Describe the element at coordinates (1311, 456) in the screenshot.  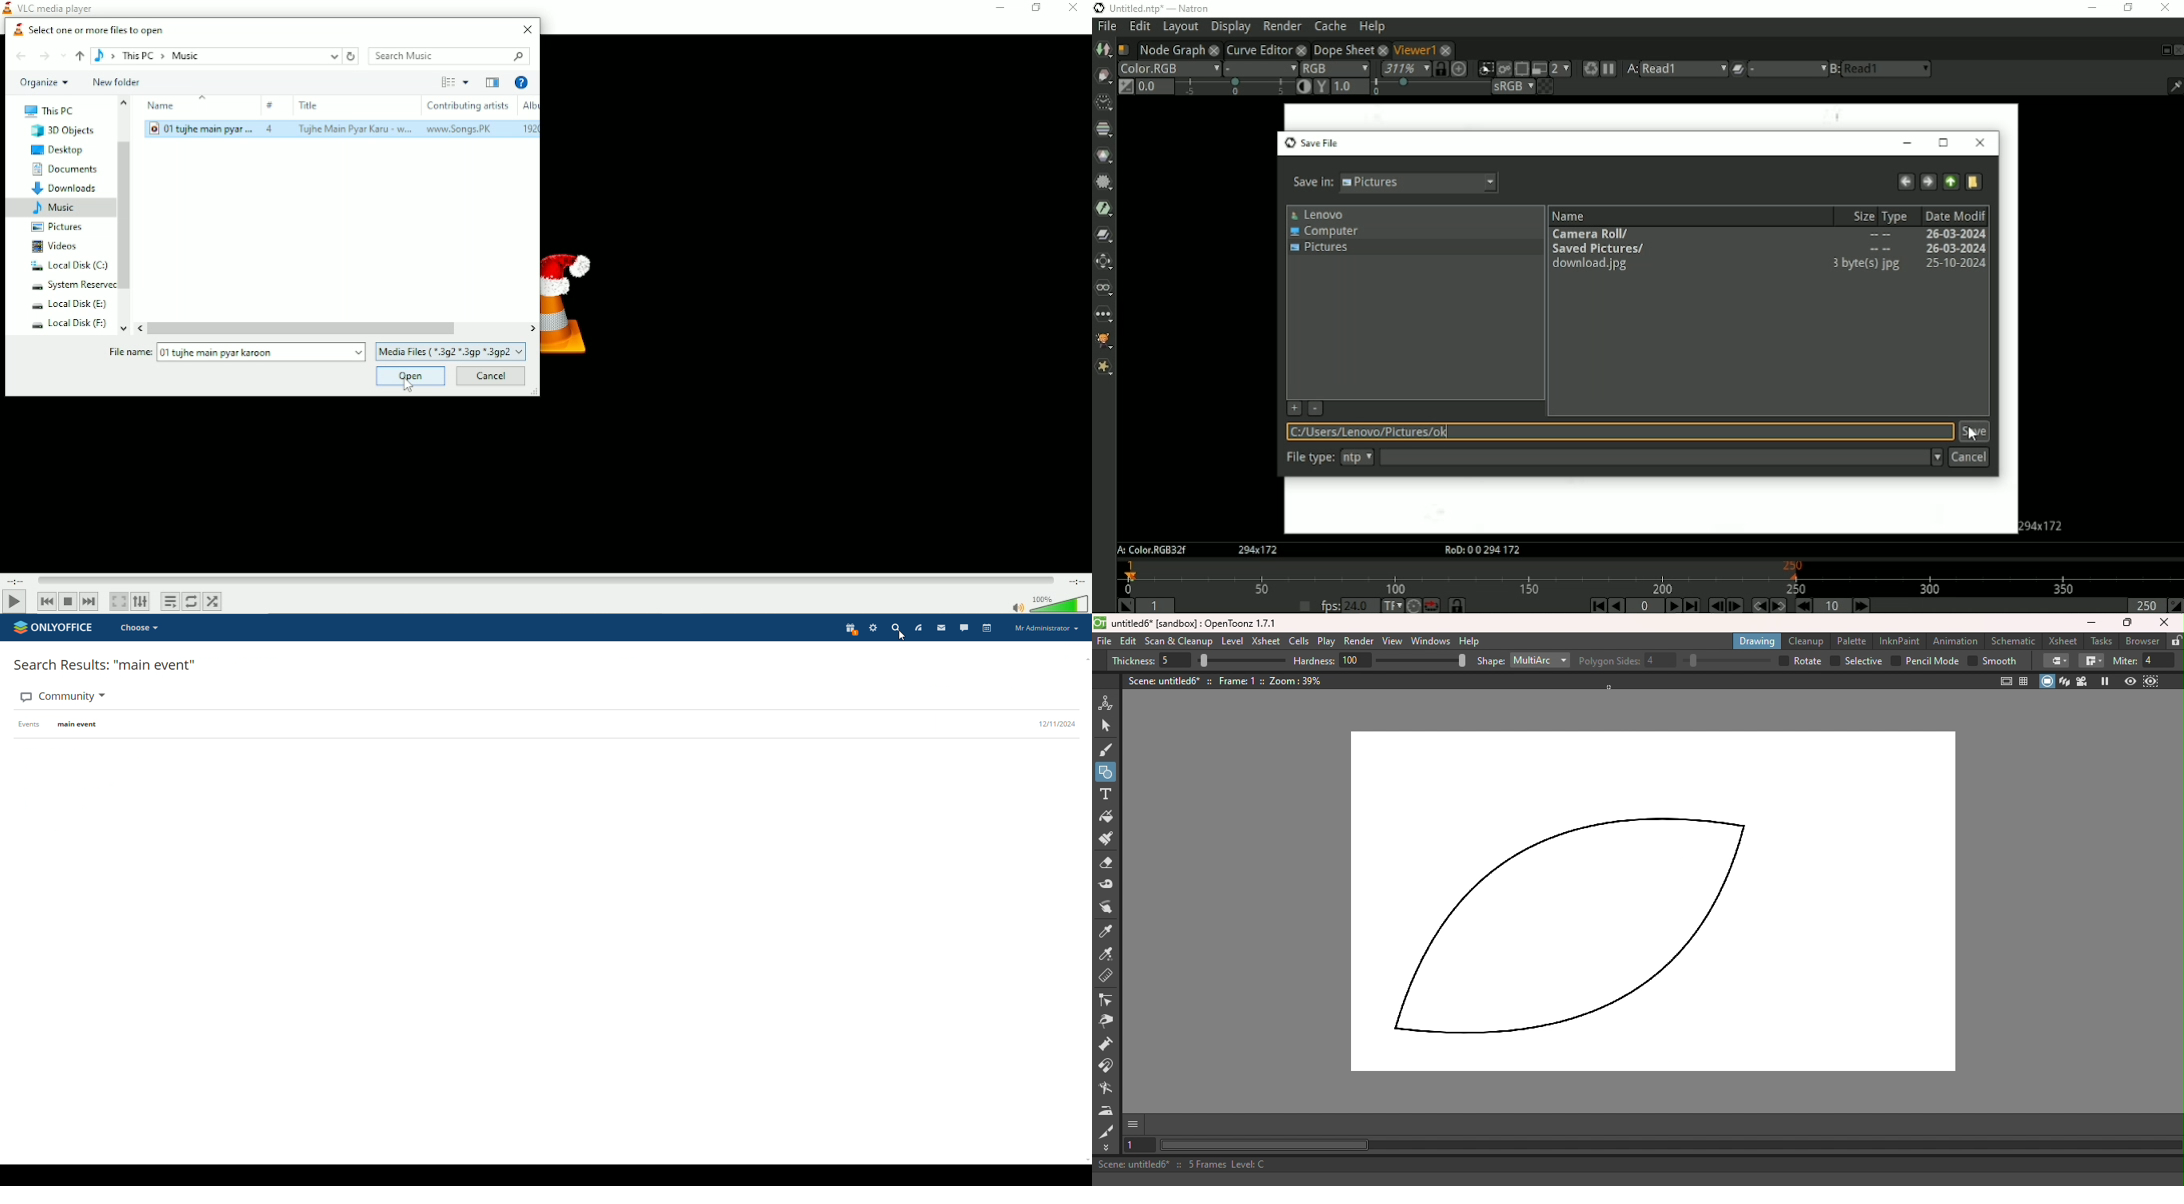
I see `file type` at that location.